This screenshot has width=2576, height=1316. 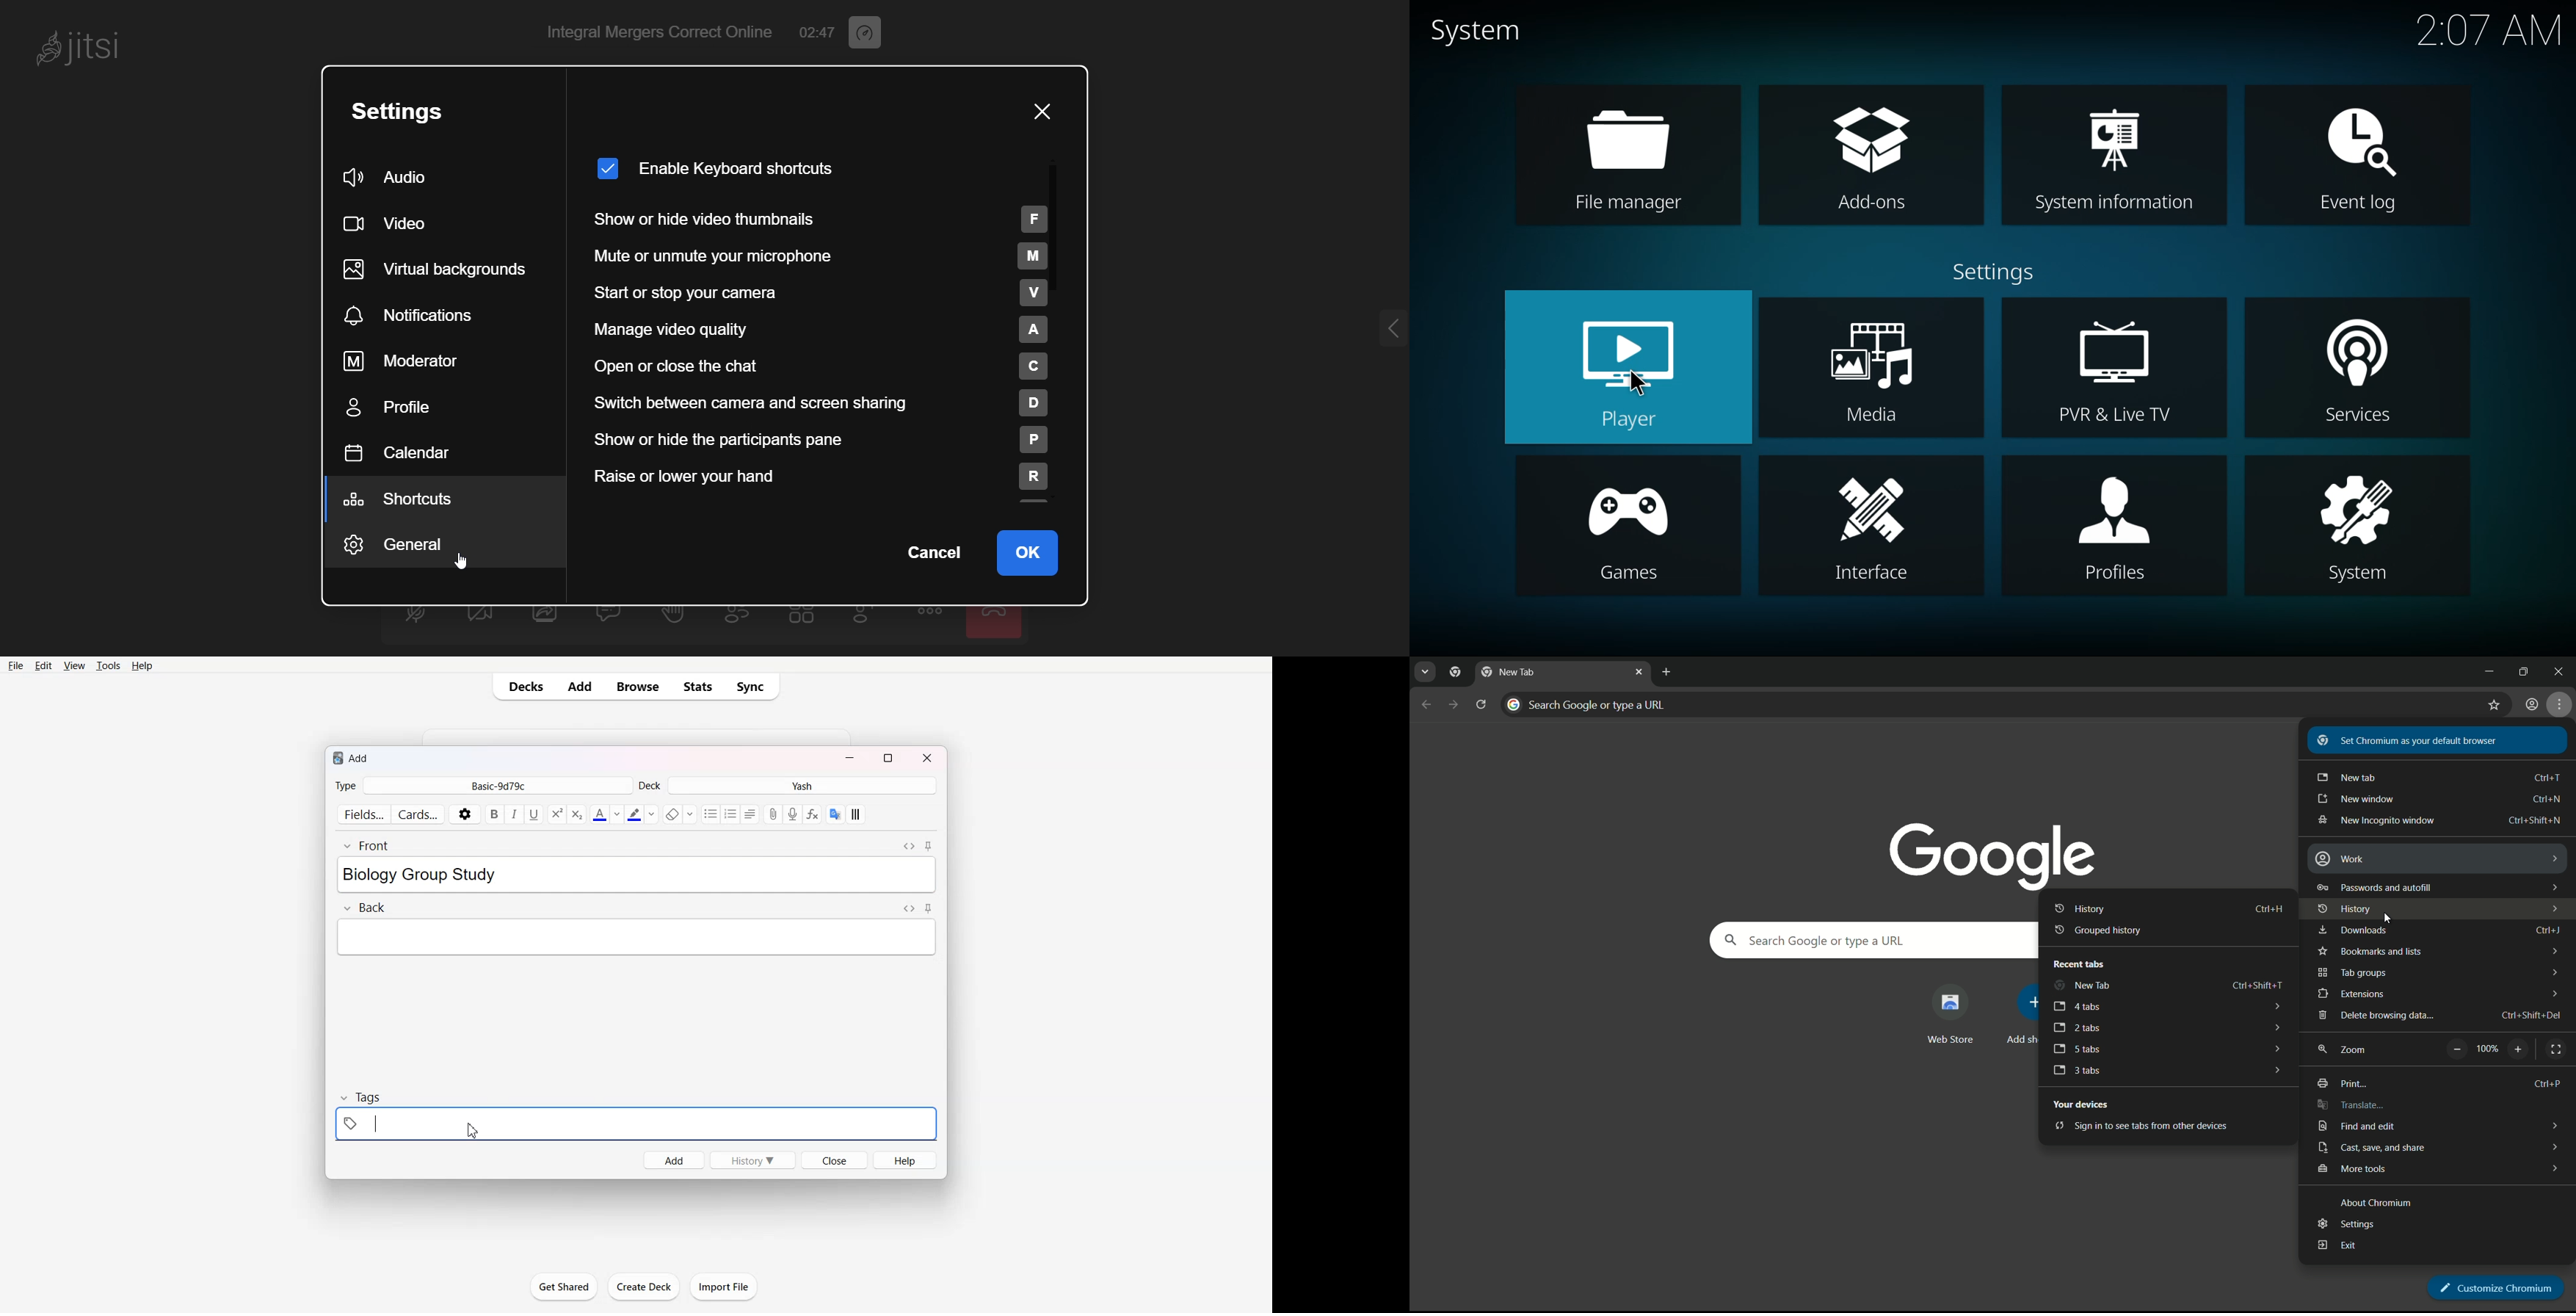 What do you see at coordinates (2417, 741) in the screenshot?
I see `set chromium as your default browser` at bounding box center [2417, 741].